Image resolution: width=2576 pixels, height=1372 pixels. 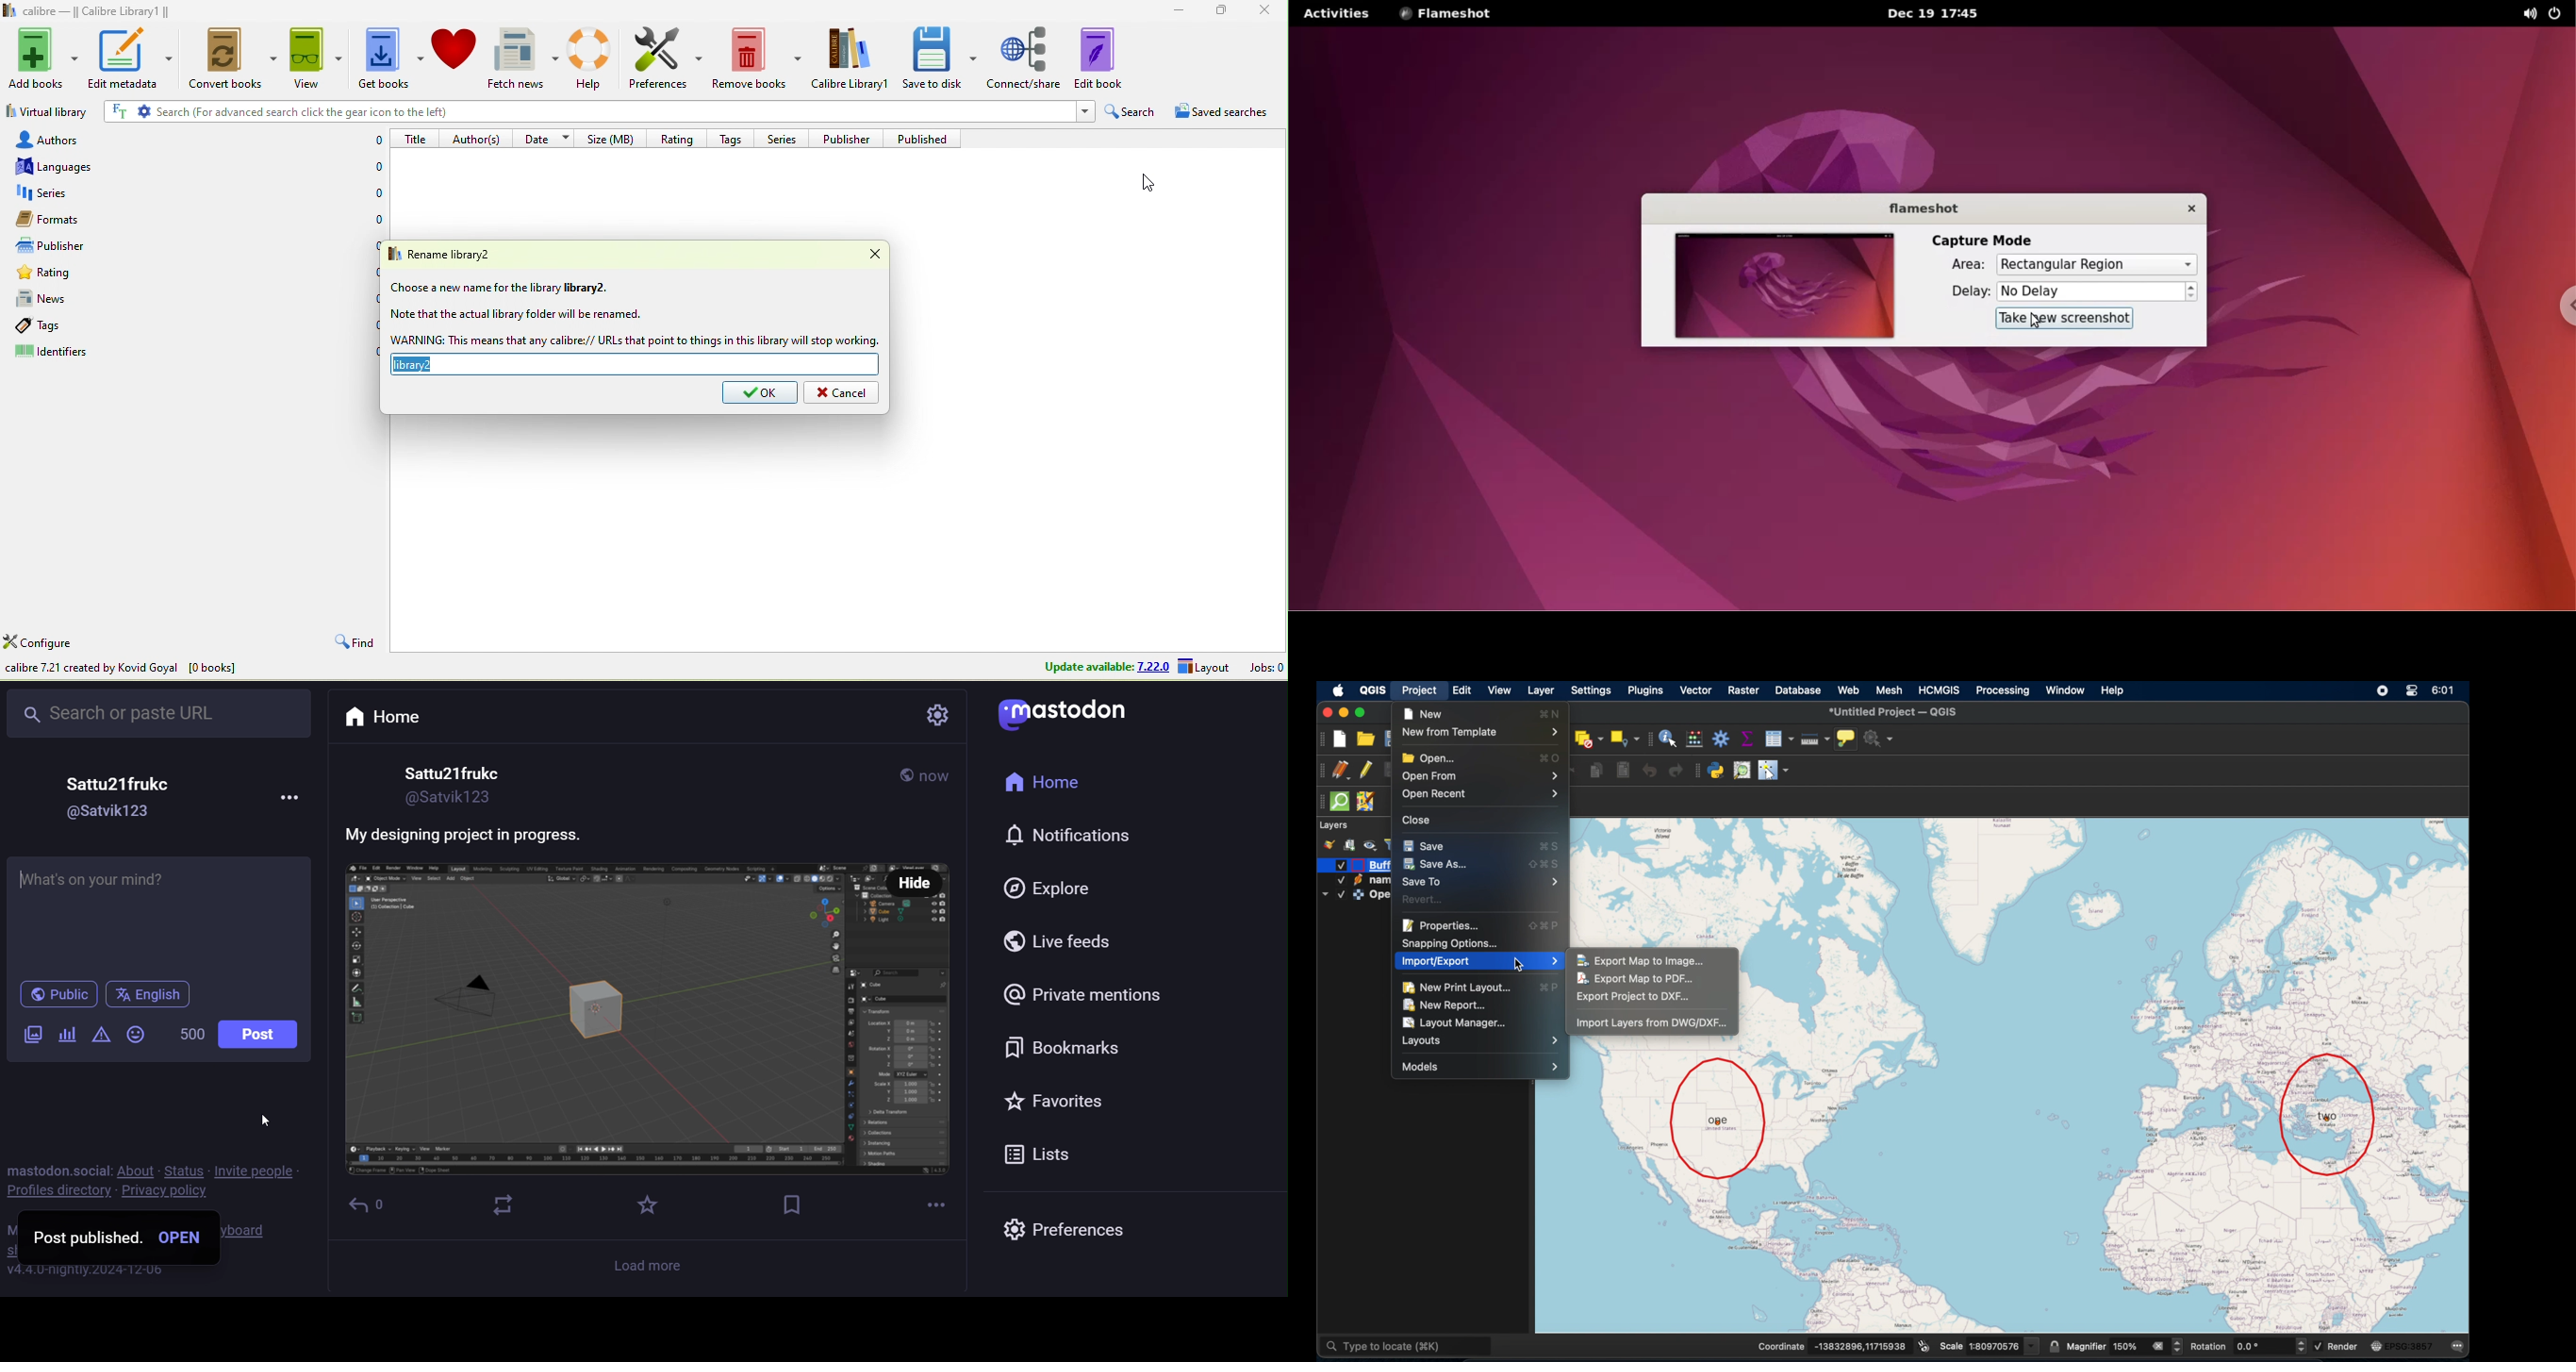 I want to click on calibre library1, so click(x=852, y=58).